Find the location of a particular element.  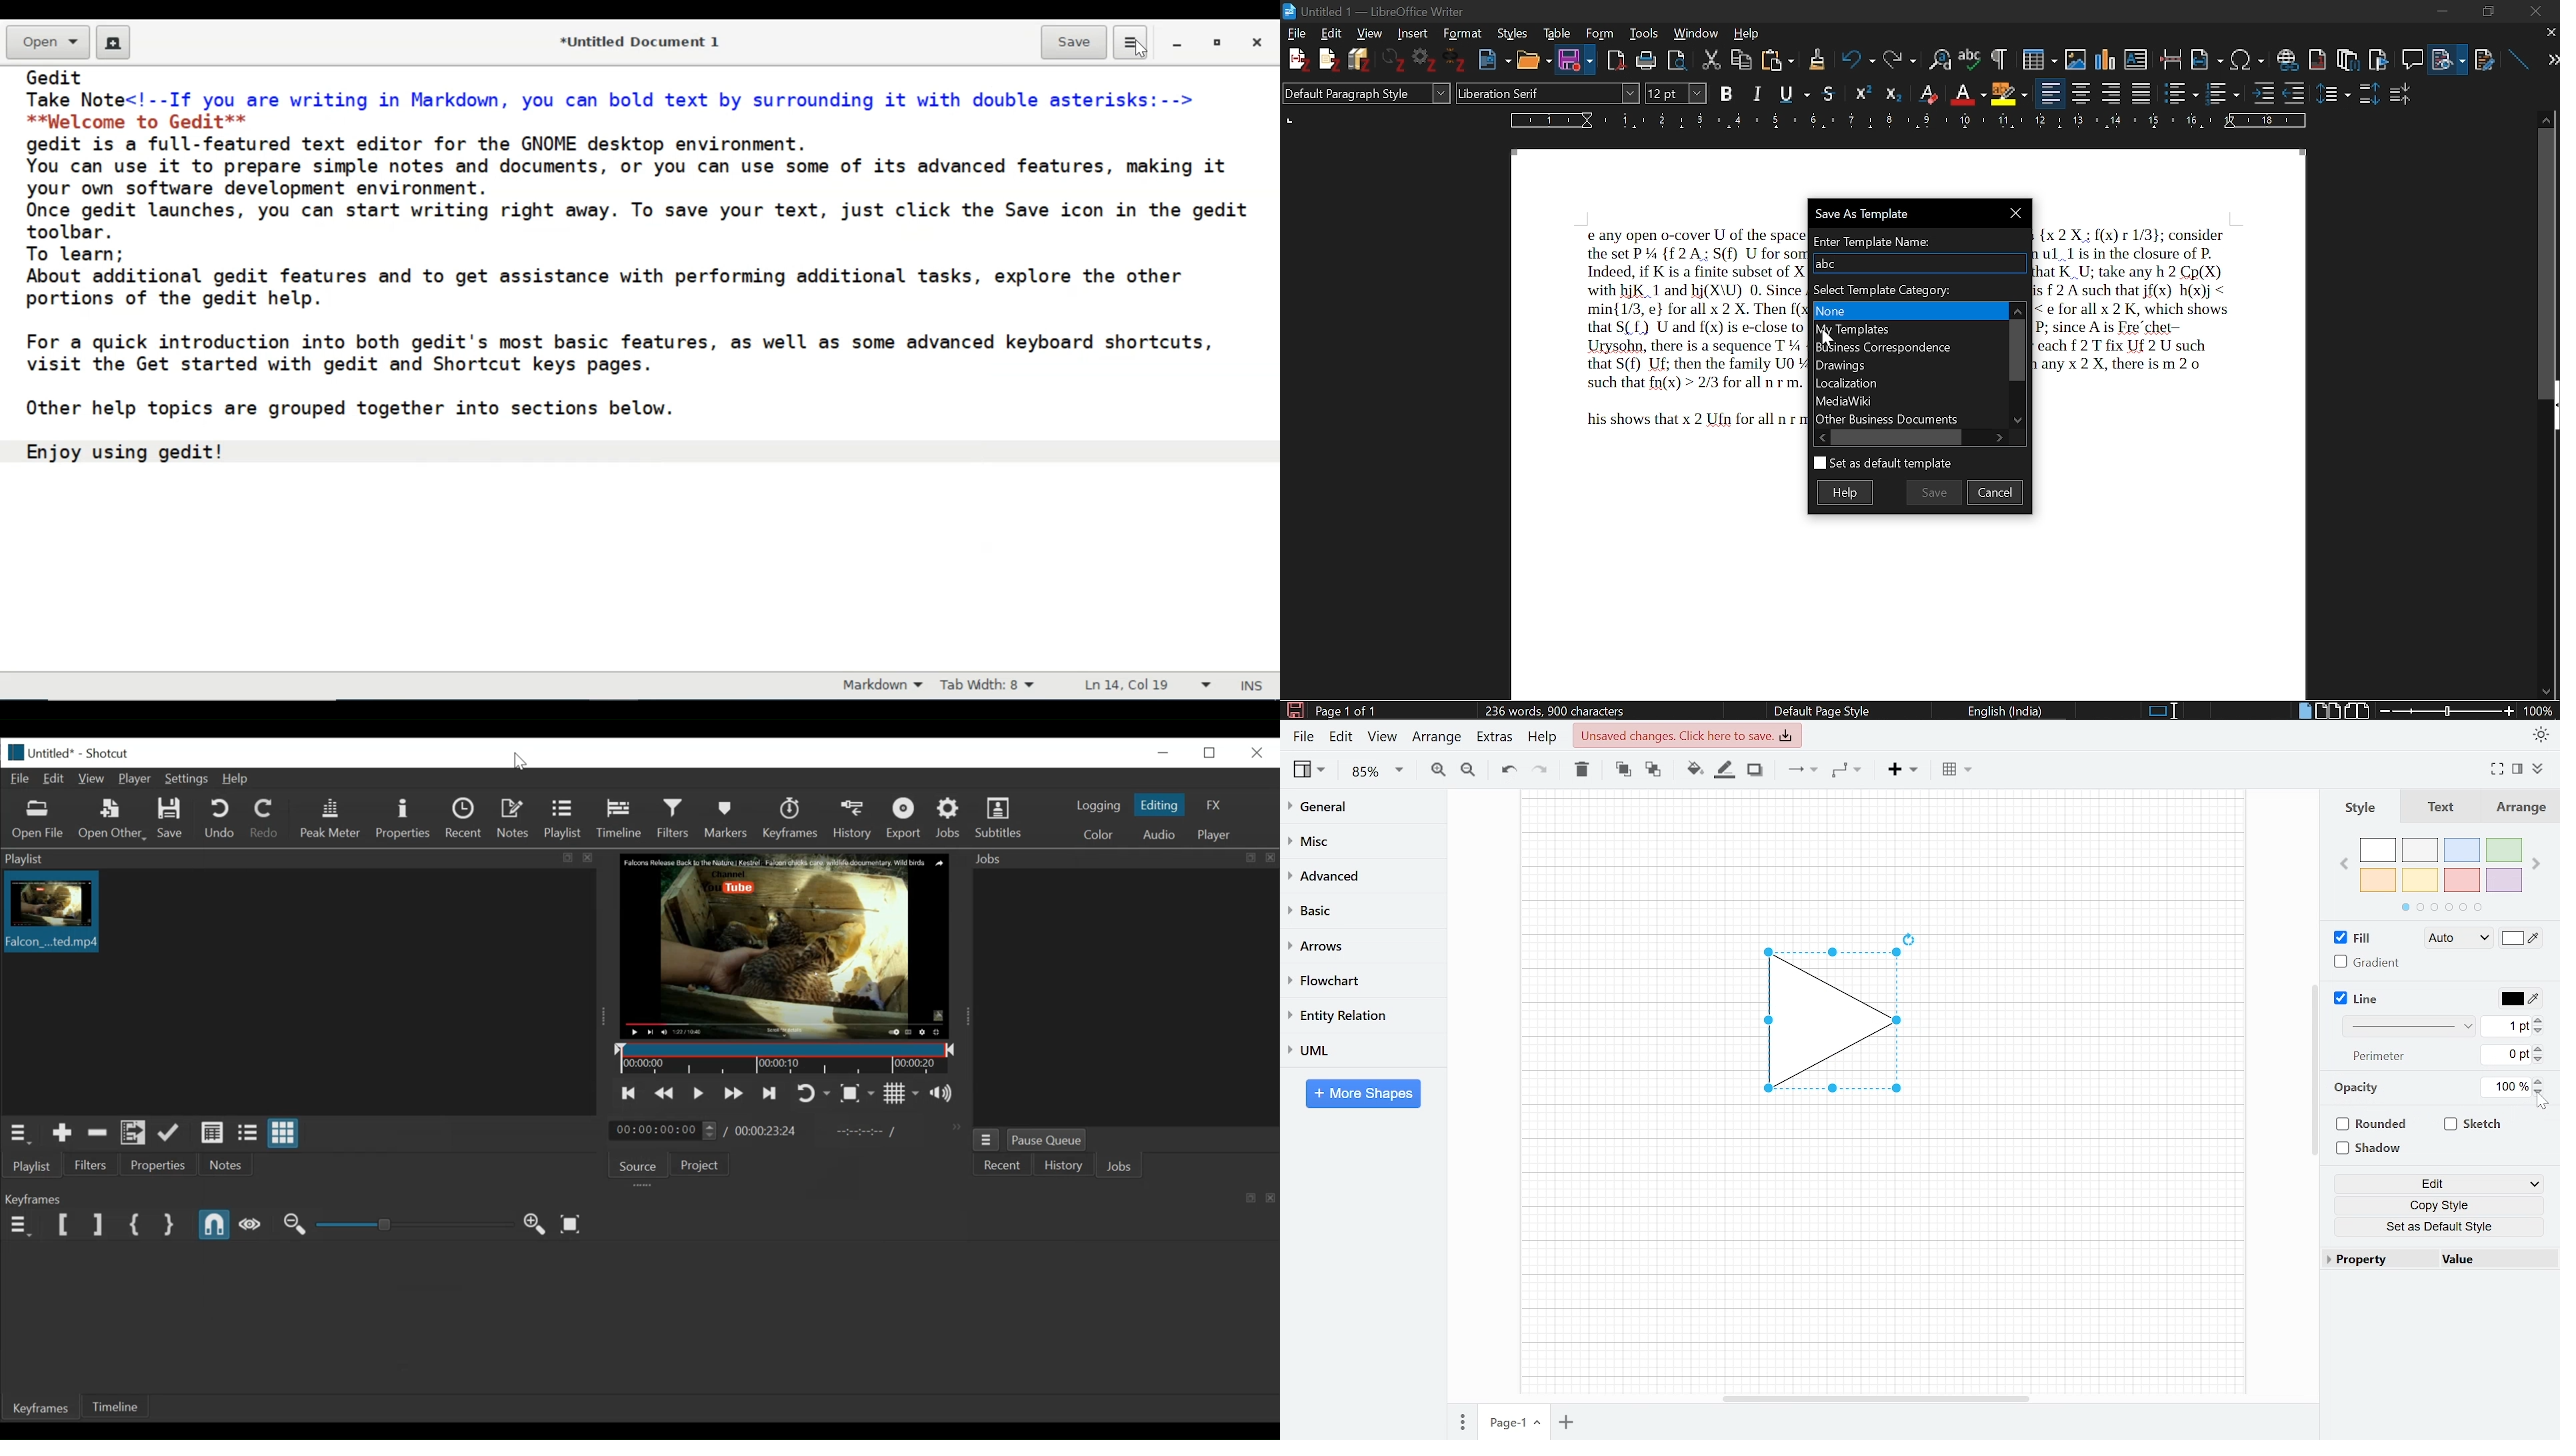

workspace is located at coordinates (2099, 1022).